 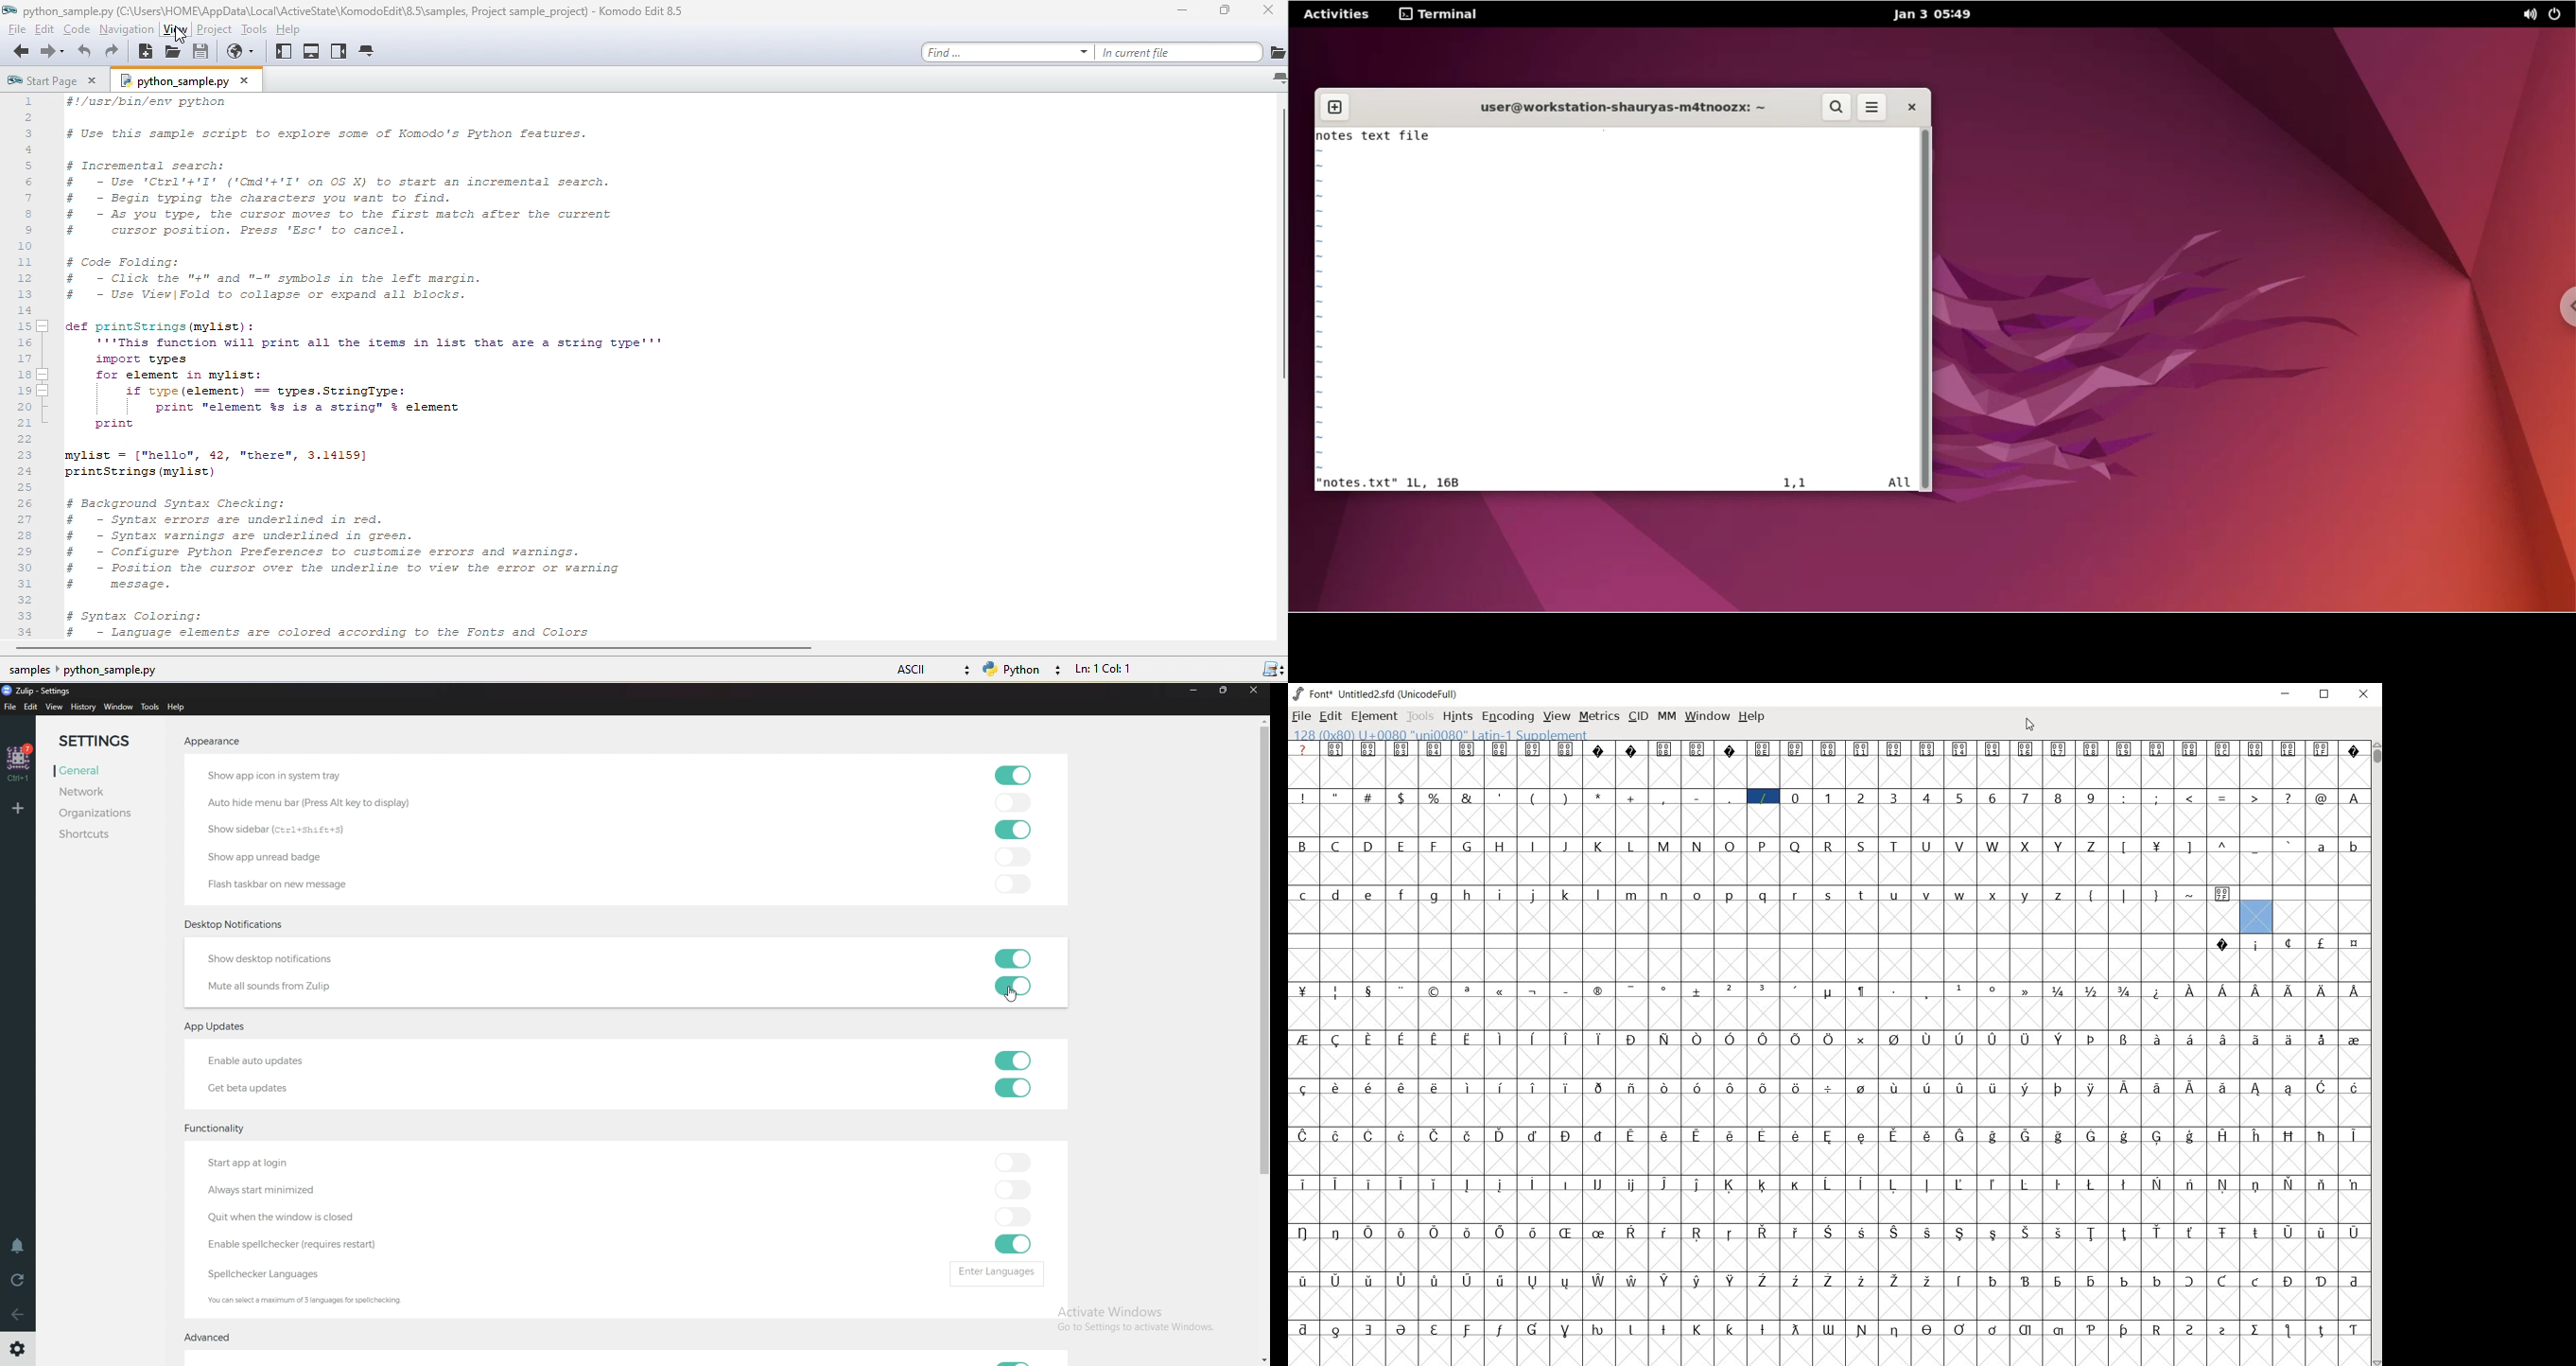 What do you see at coordinates (1928, 1280) in the screenshot?
I see `glyph` at bounding box center [1928, 1280].